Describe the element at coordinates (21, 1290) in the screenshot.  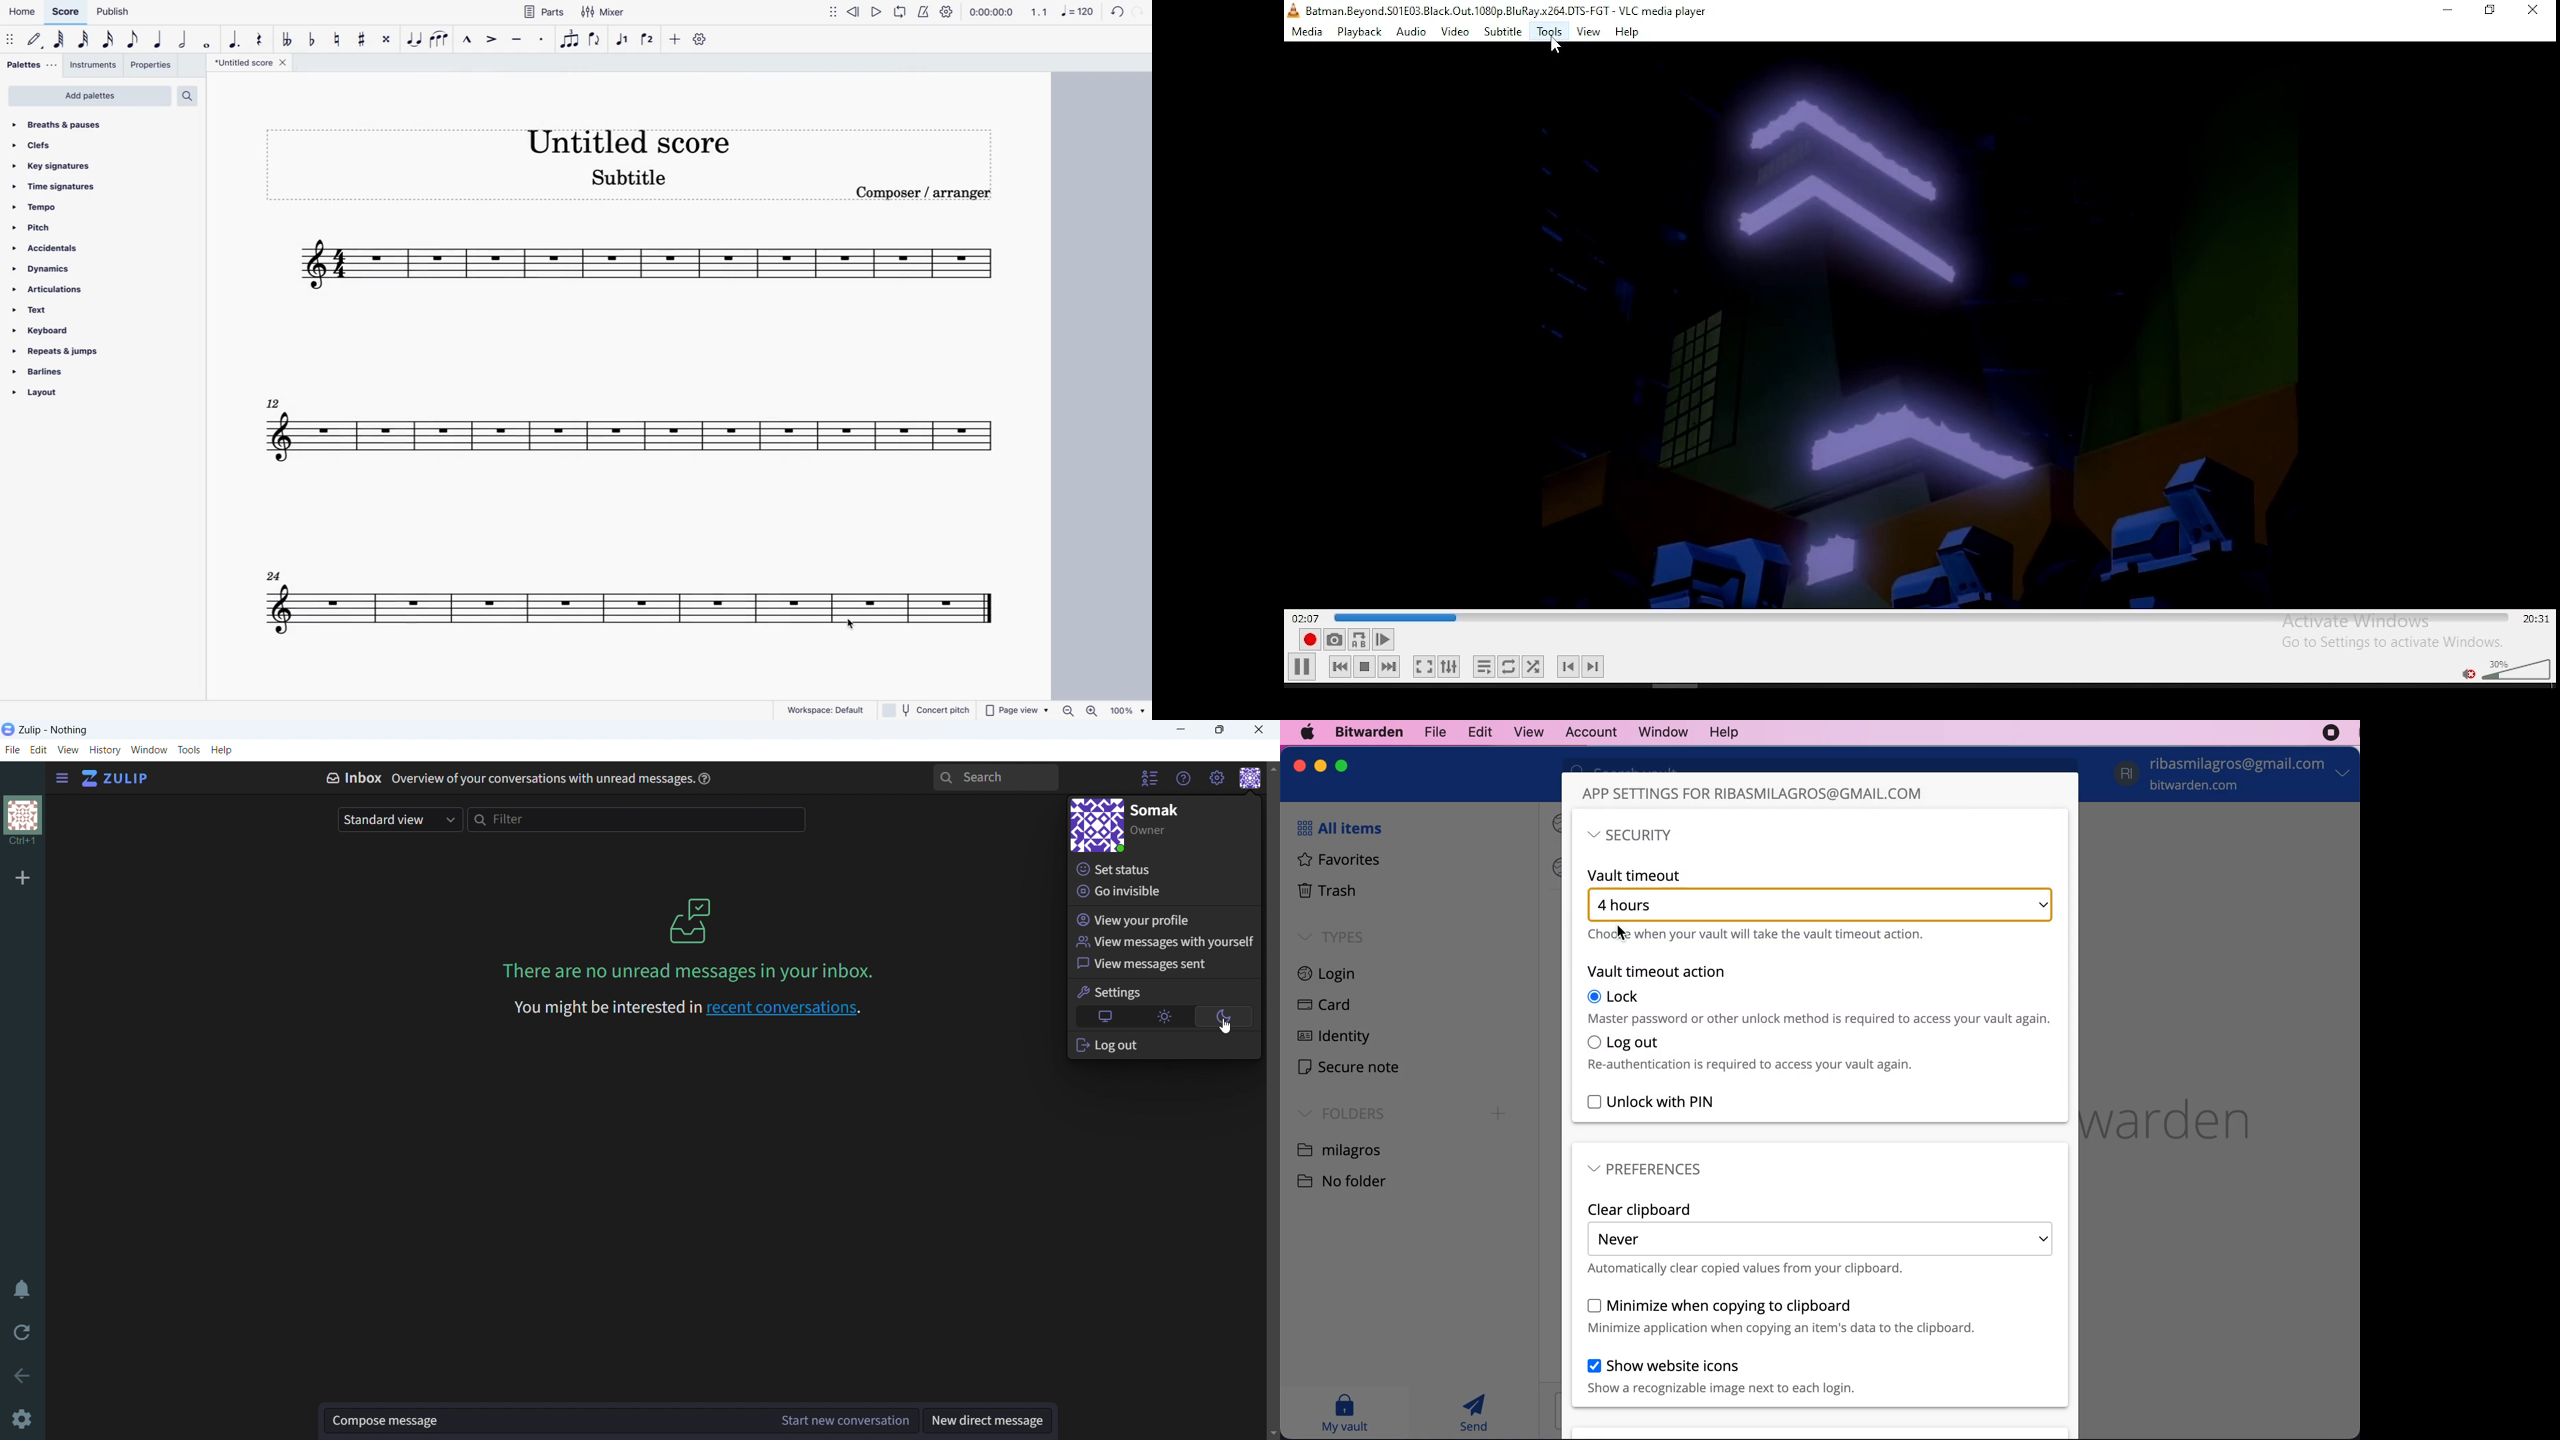
I see `enable do not disturb` at that location.